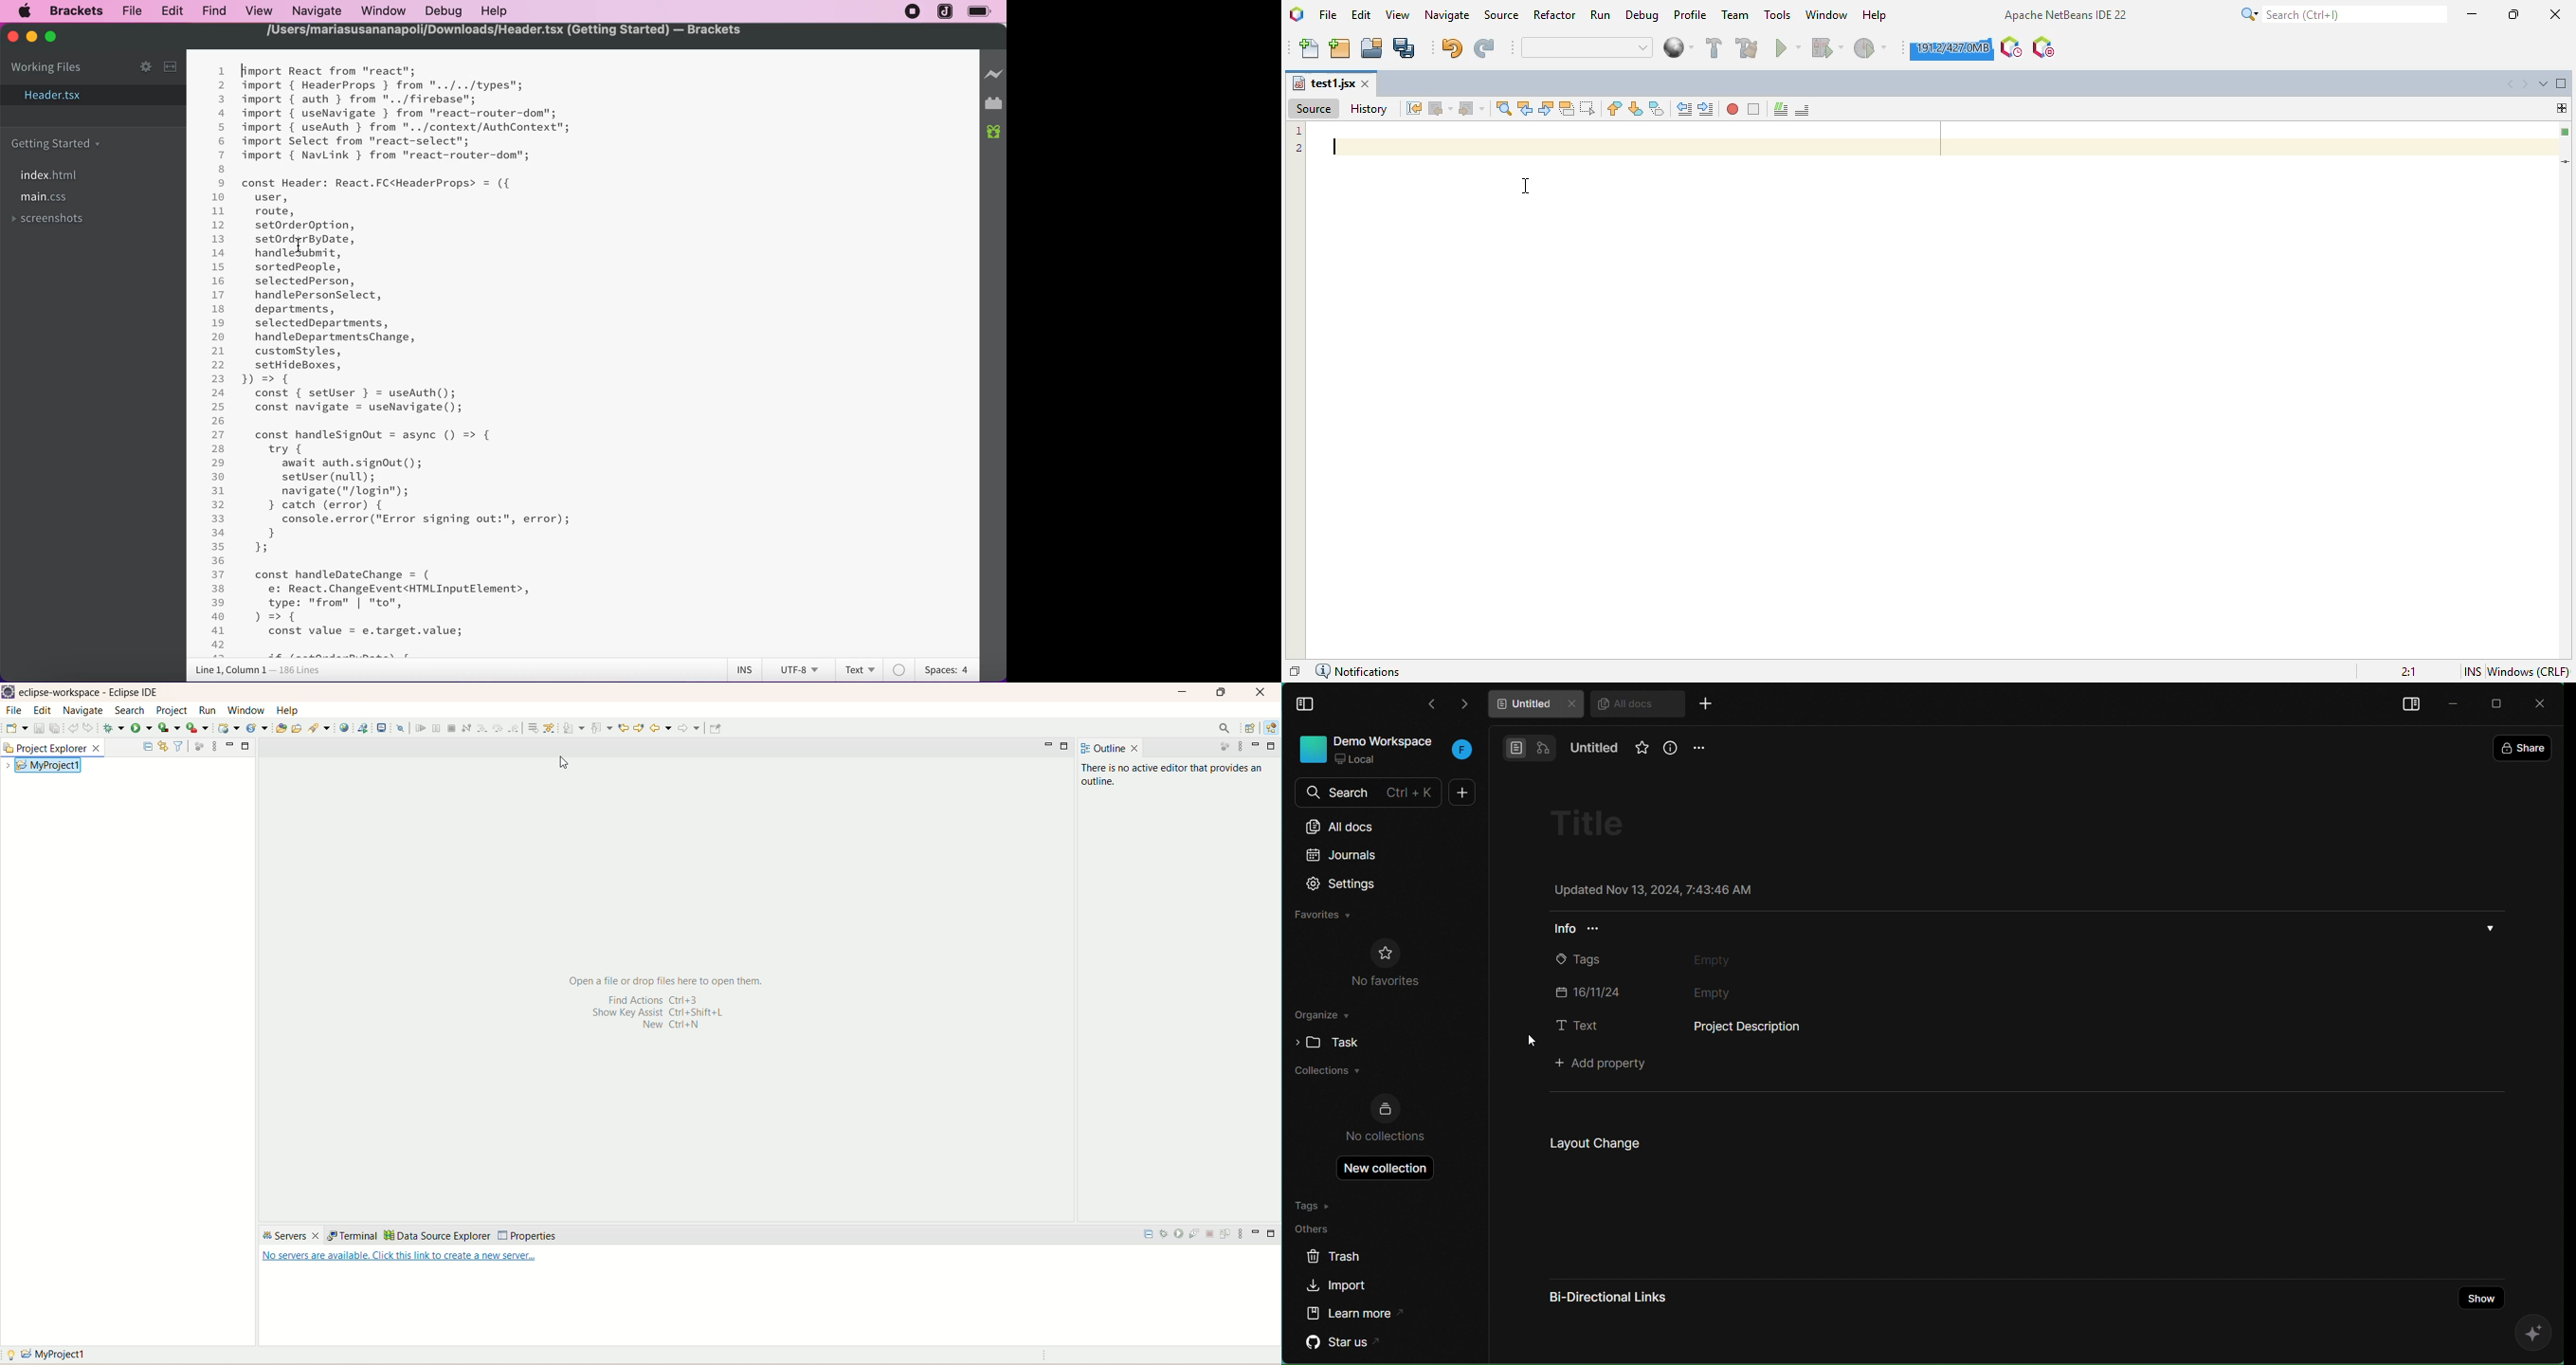 Image resolution: width=2576 pixels, height=1372 pixels. What do you see at coordinates (1383, 751) in the screenshot?
I see `Demo Workspace
[Jr (]` at bounding box center [1383, 751].